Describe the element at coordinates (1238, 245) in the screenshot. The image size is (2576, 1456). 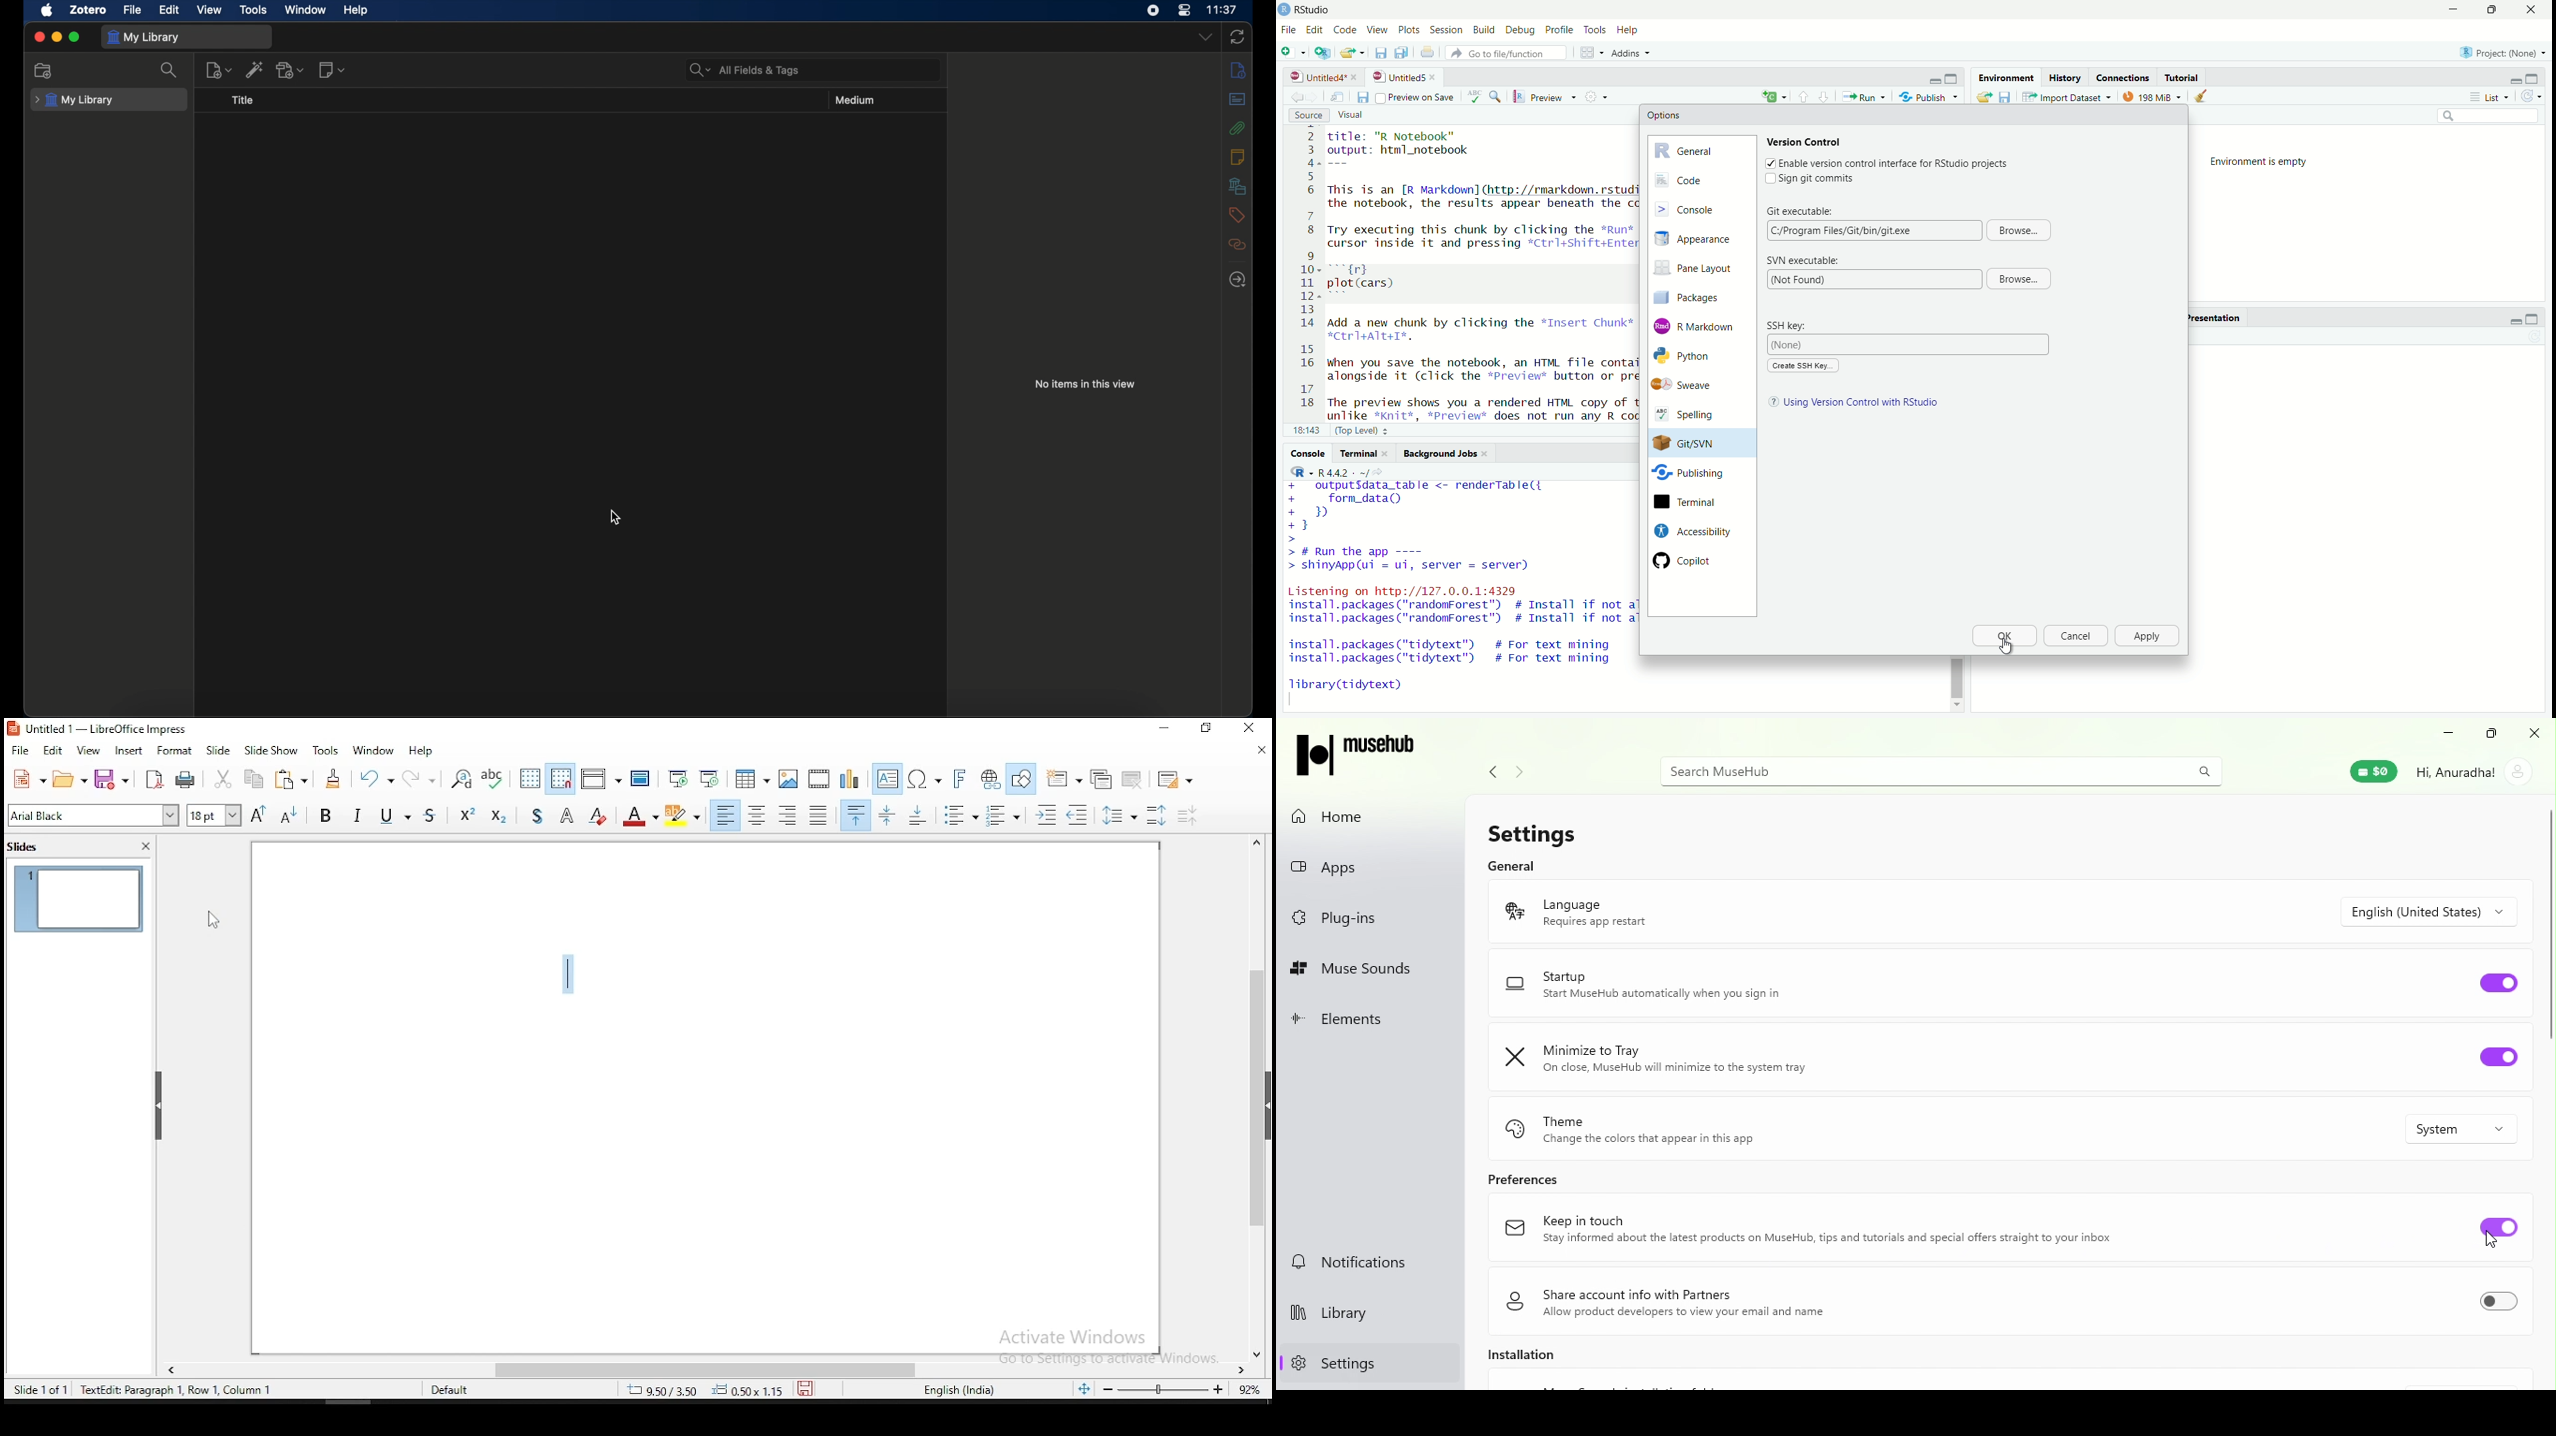
I see `related` at that location.